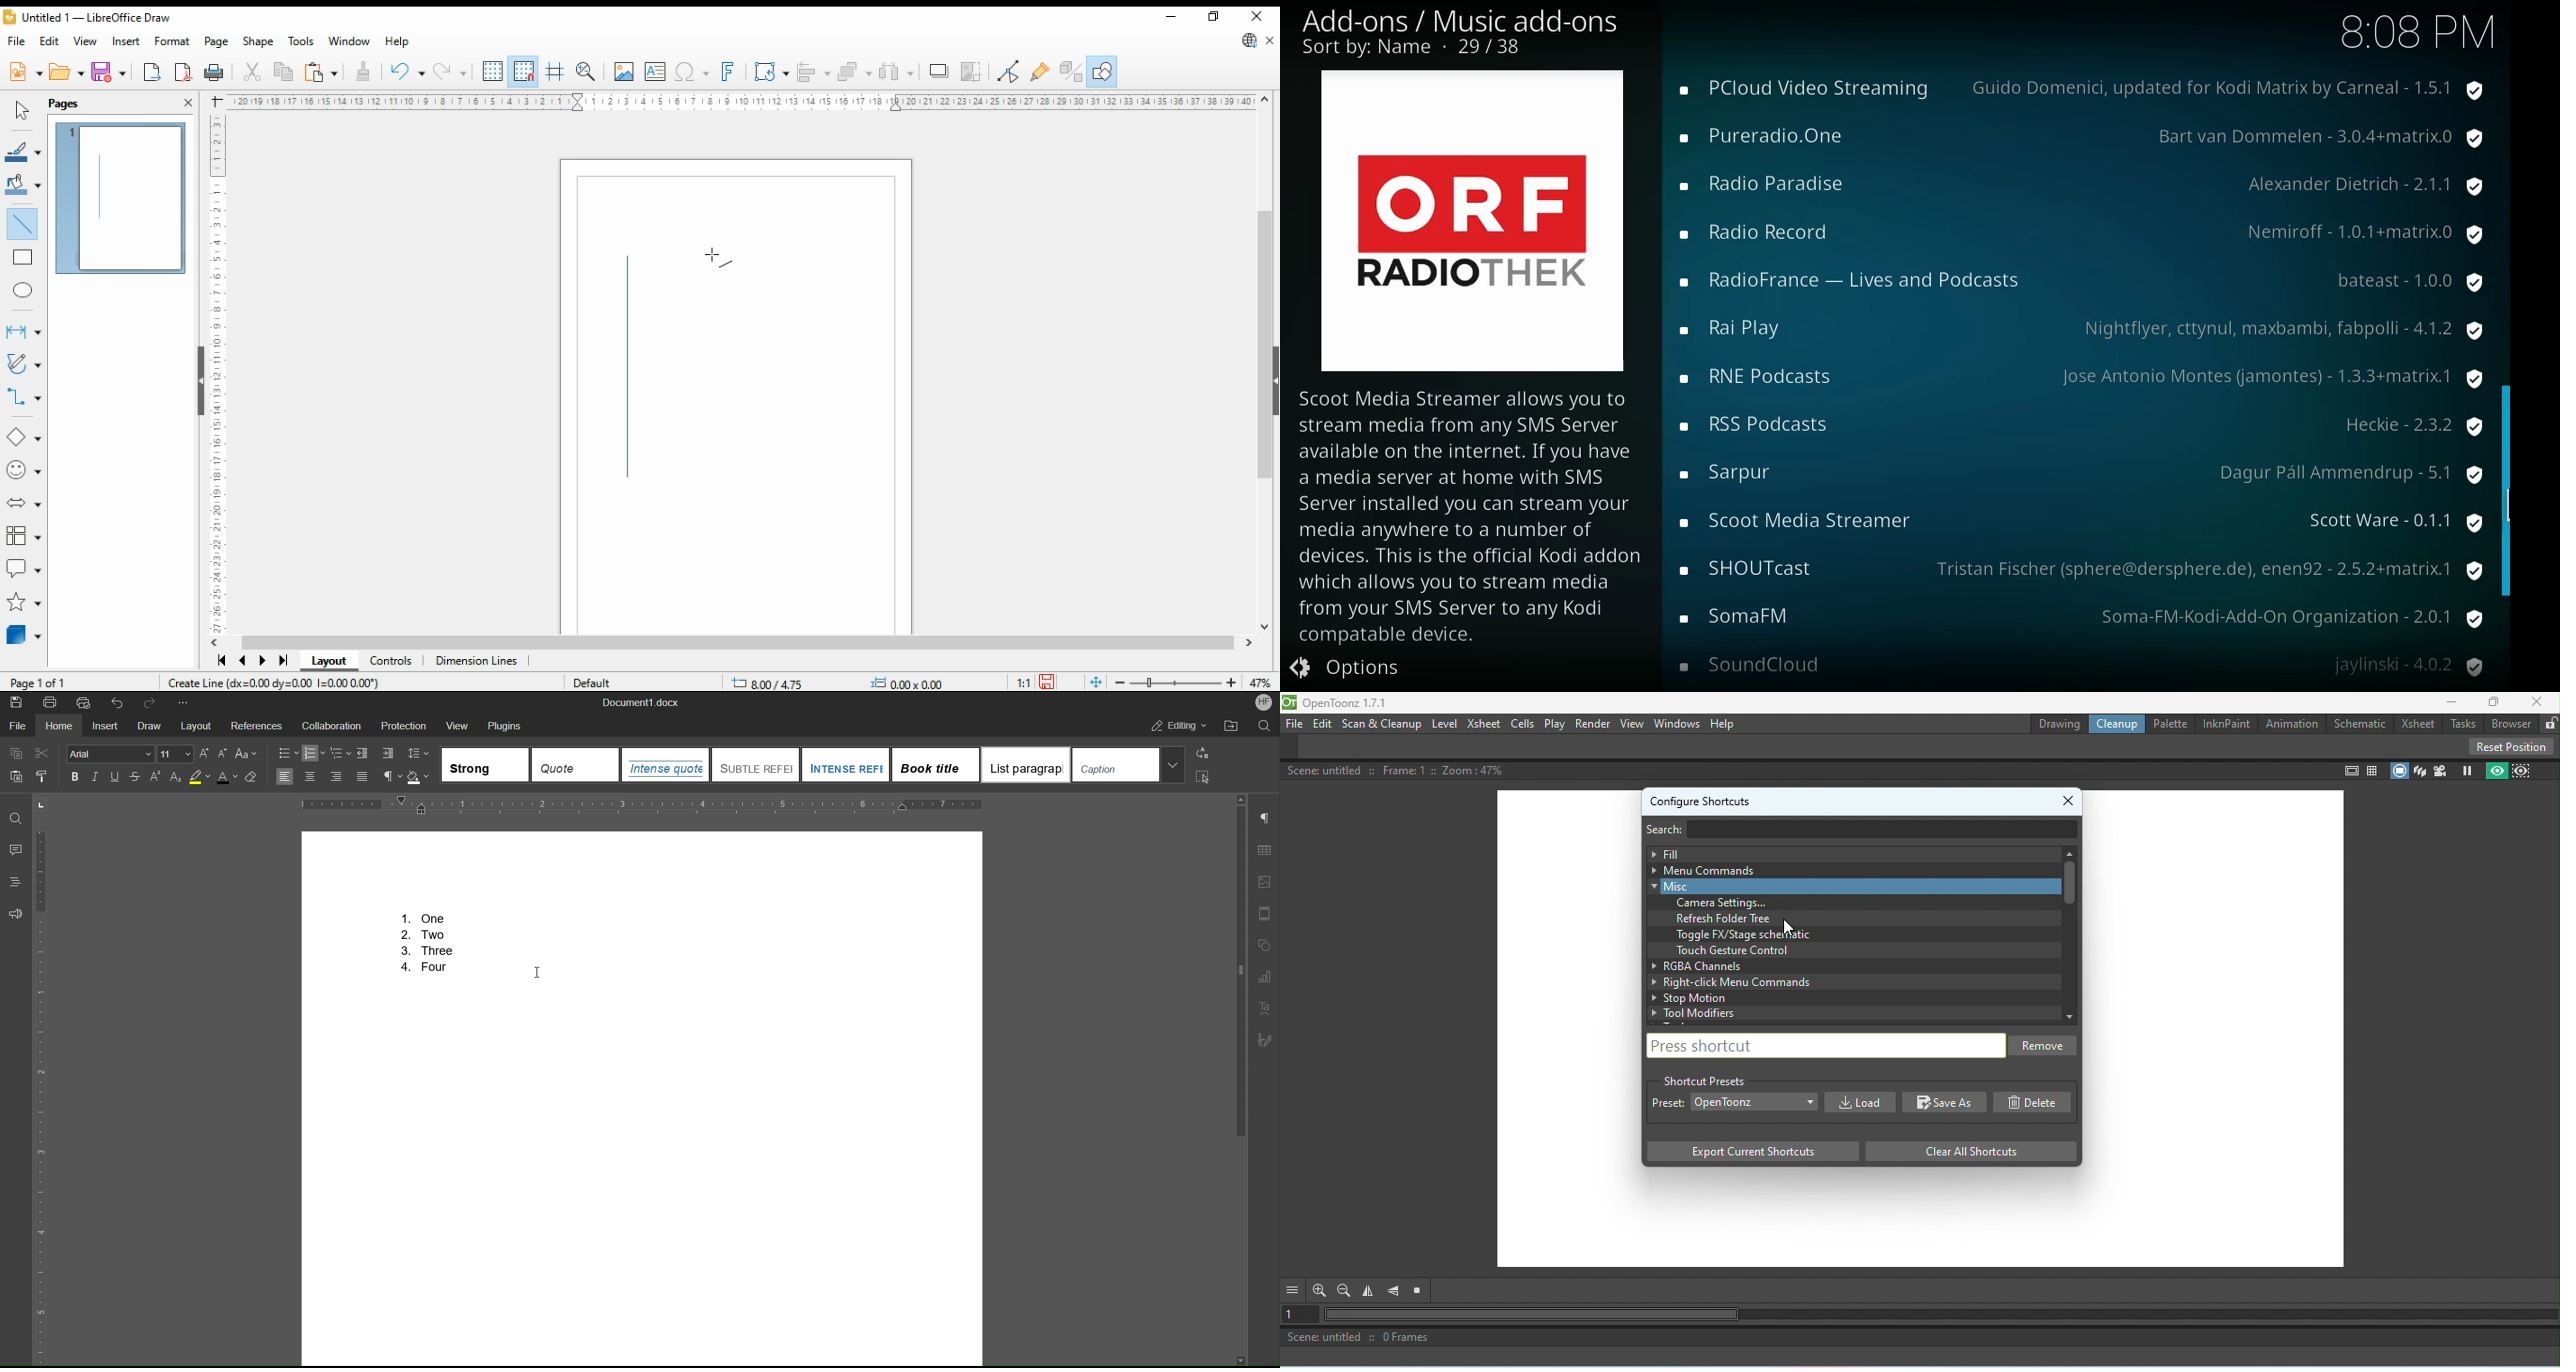 The image size is (2576, 1372). Describe the element at coordinates (108, 724) in the screenshot. I see `Insert` at that location.